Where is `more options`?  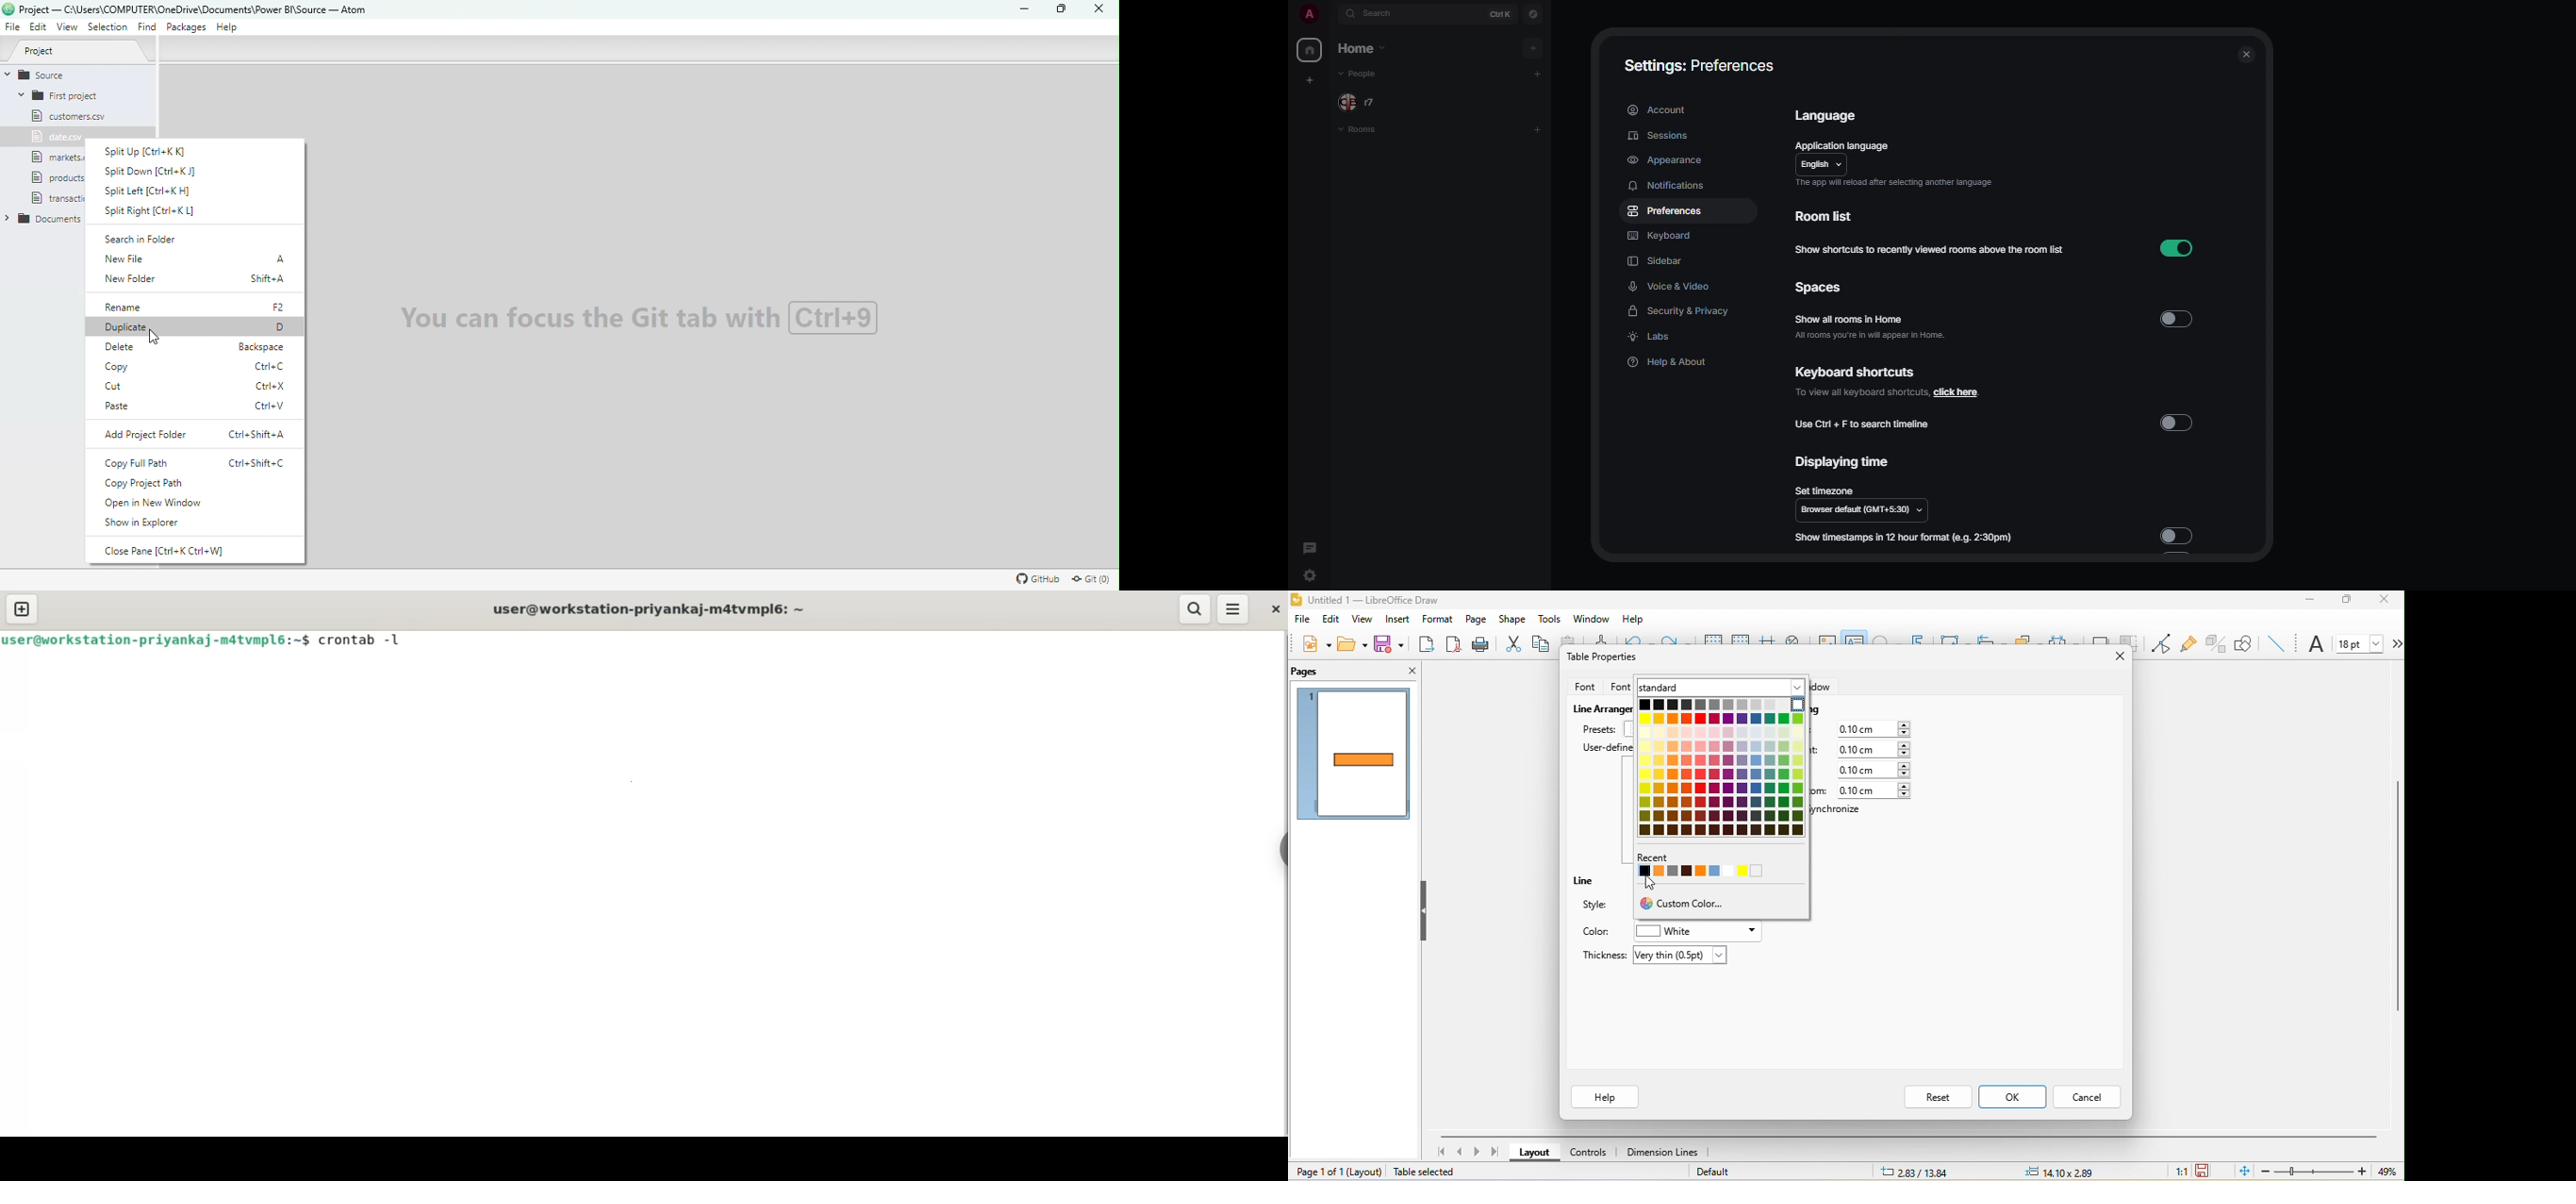
more options is located at coordinates (2397, 644).